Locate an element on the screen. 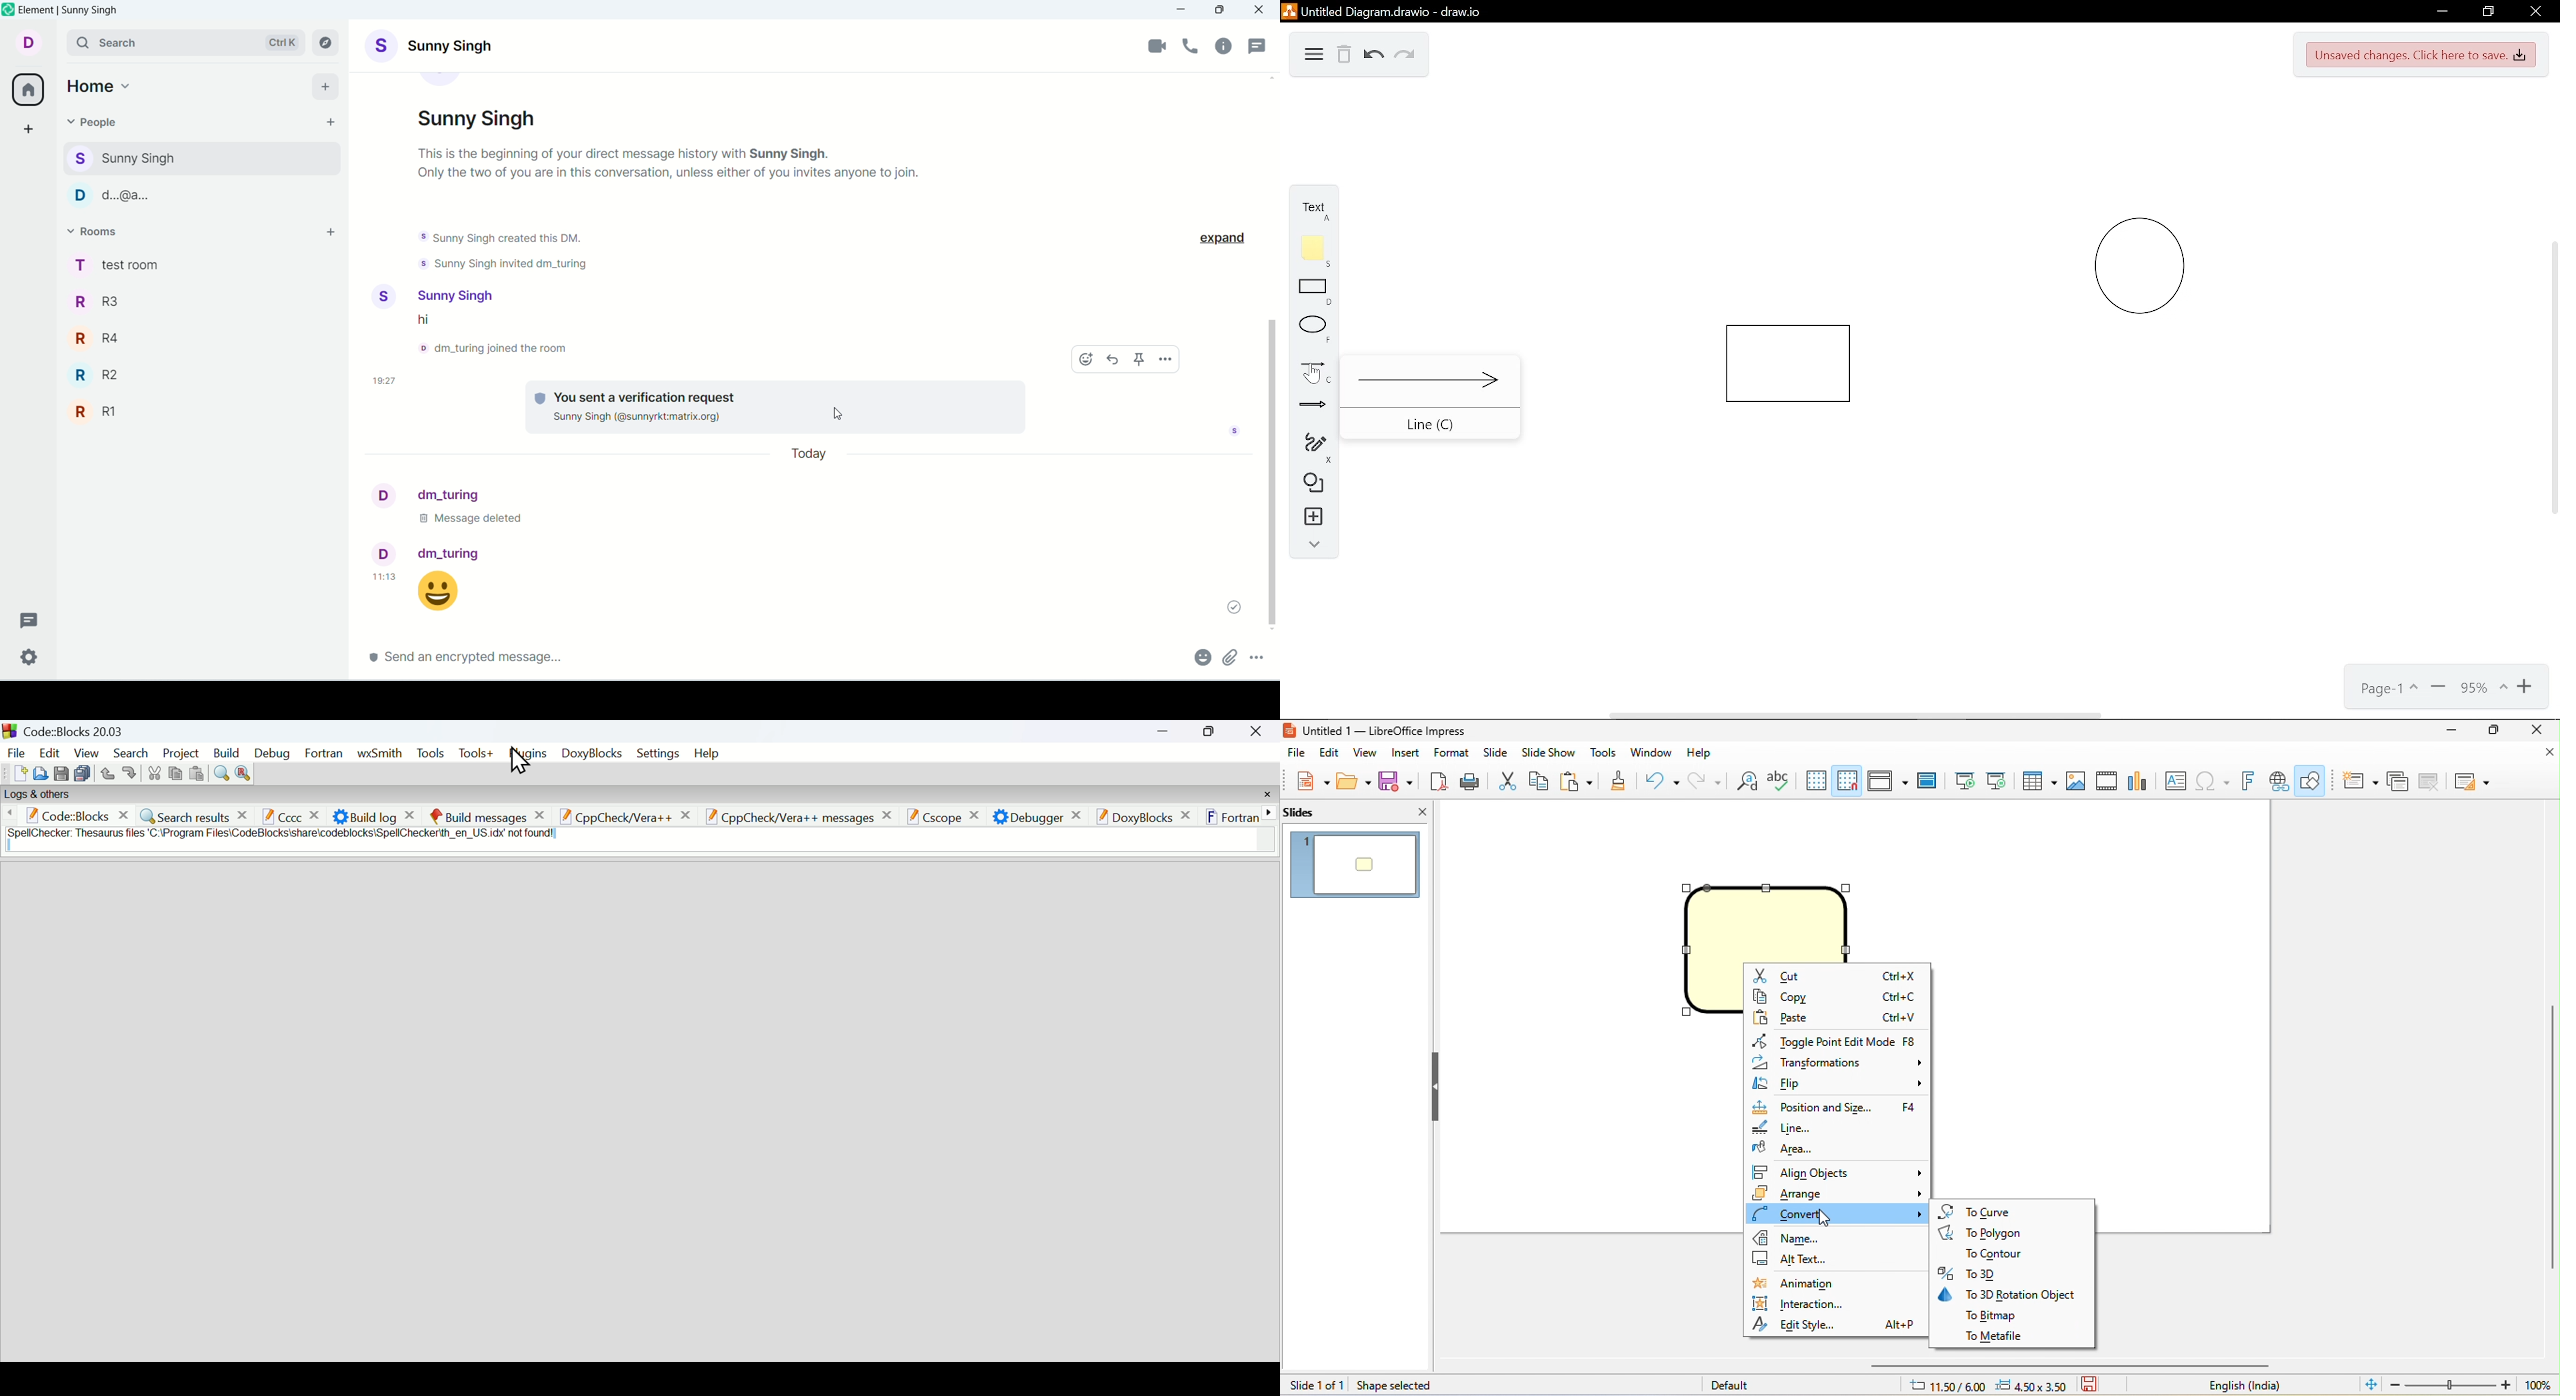 Image resolution: width=2576 pixels, height=1400 pixels. Arrow is located at coordinates (1308, 407).